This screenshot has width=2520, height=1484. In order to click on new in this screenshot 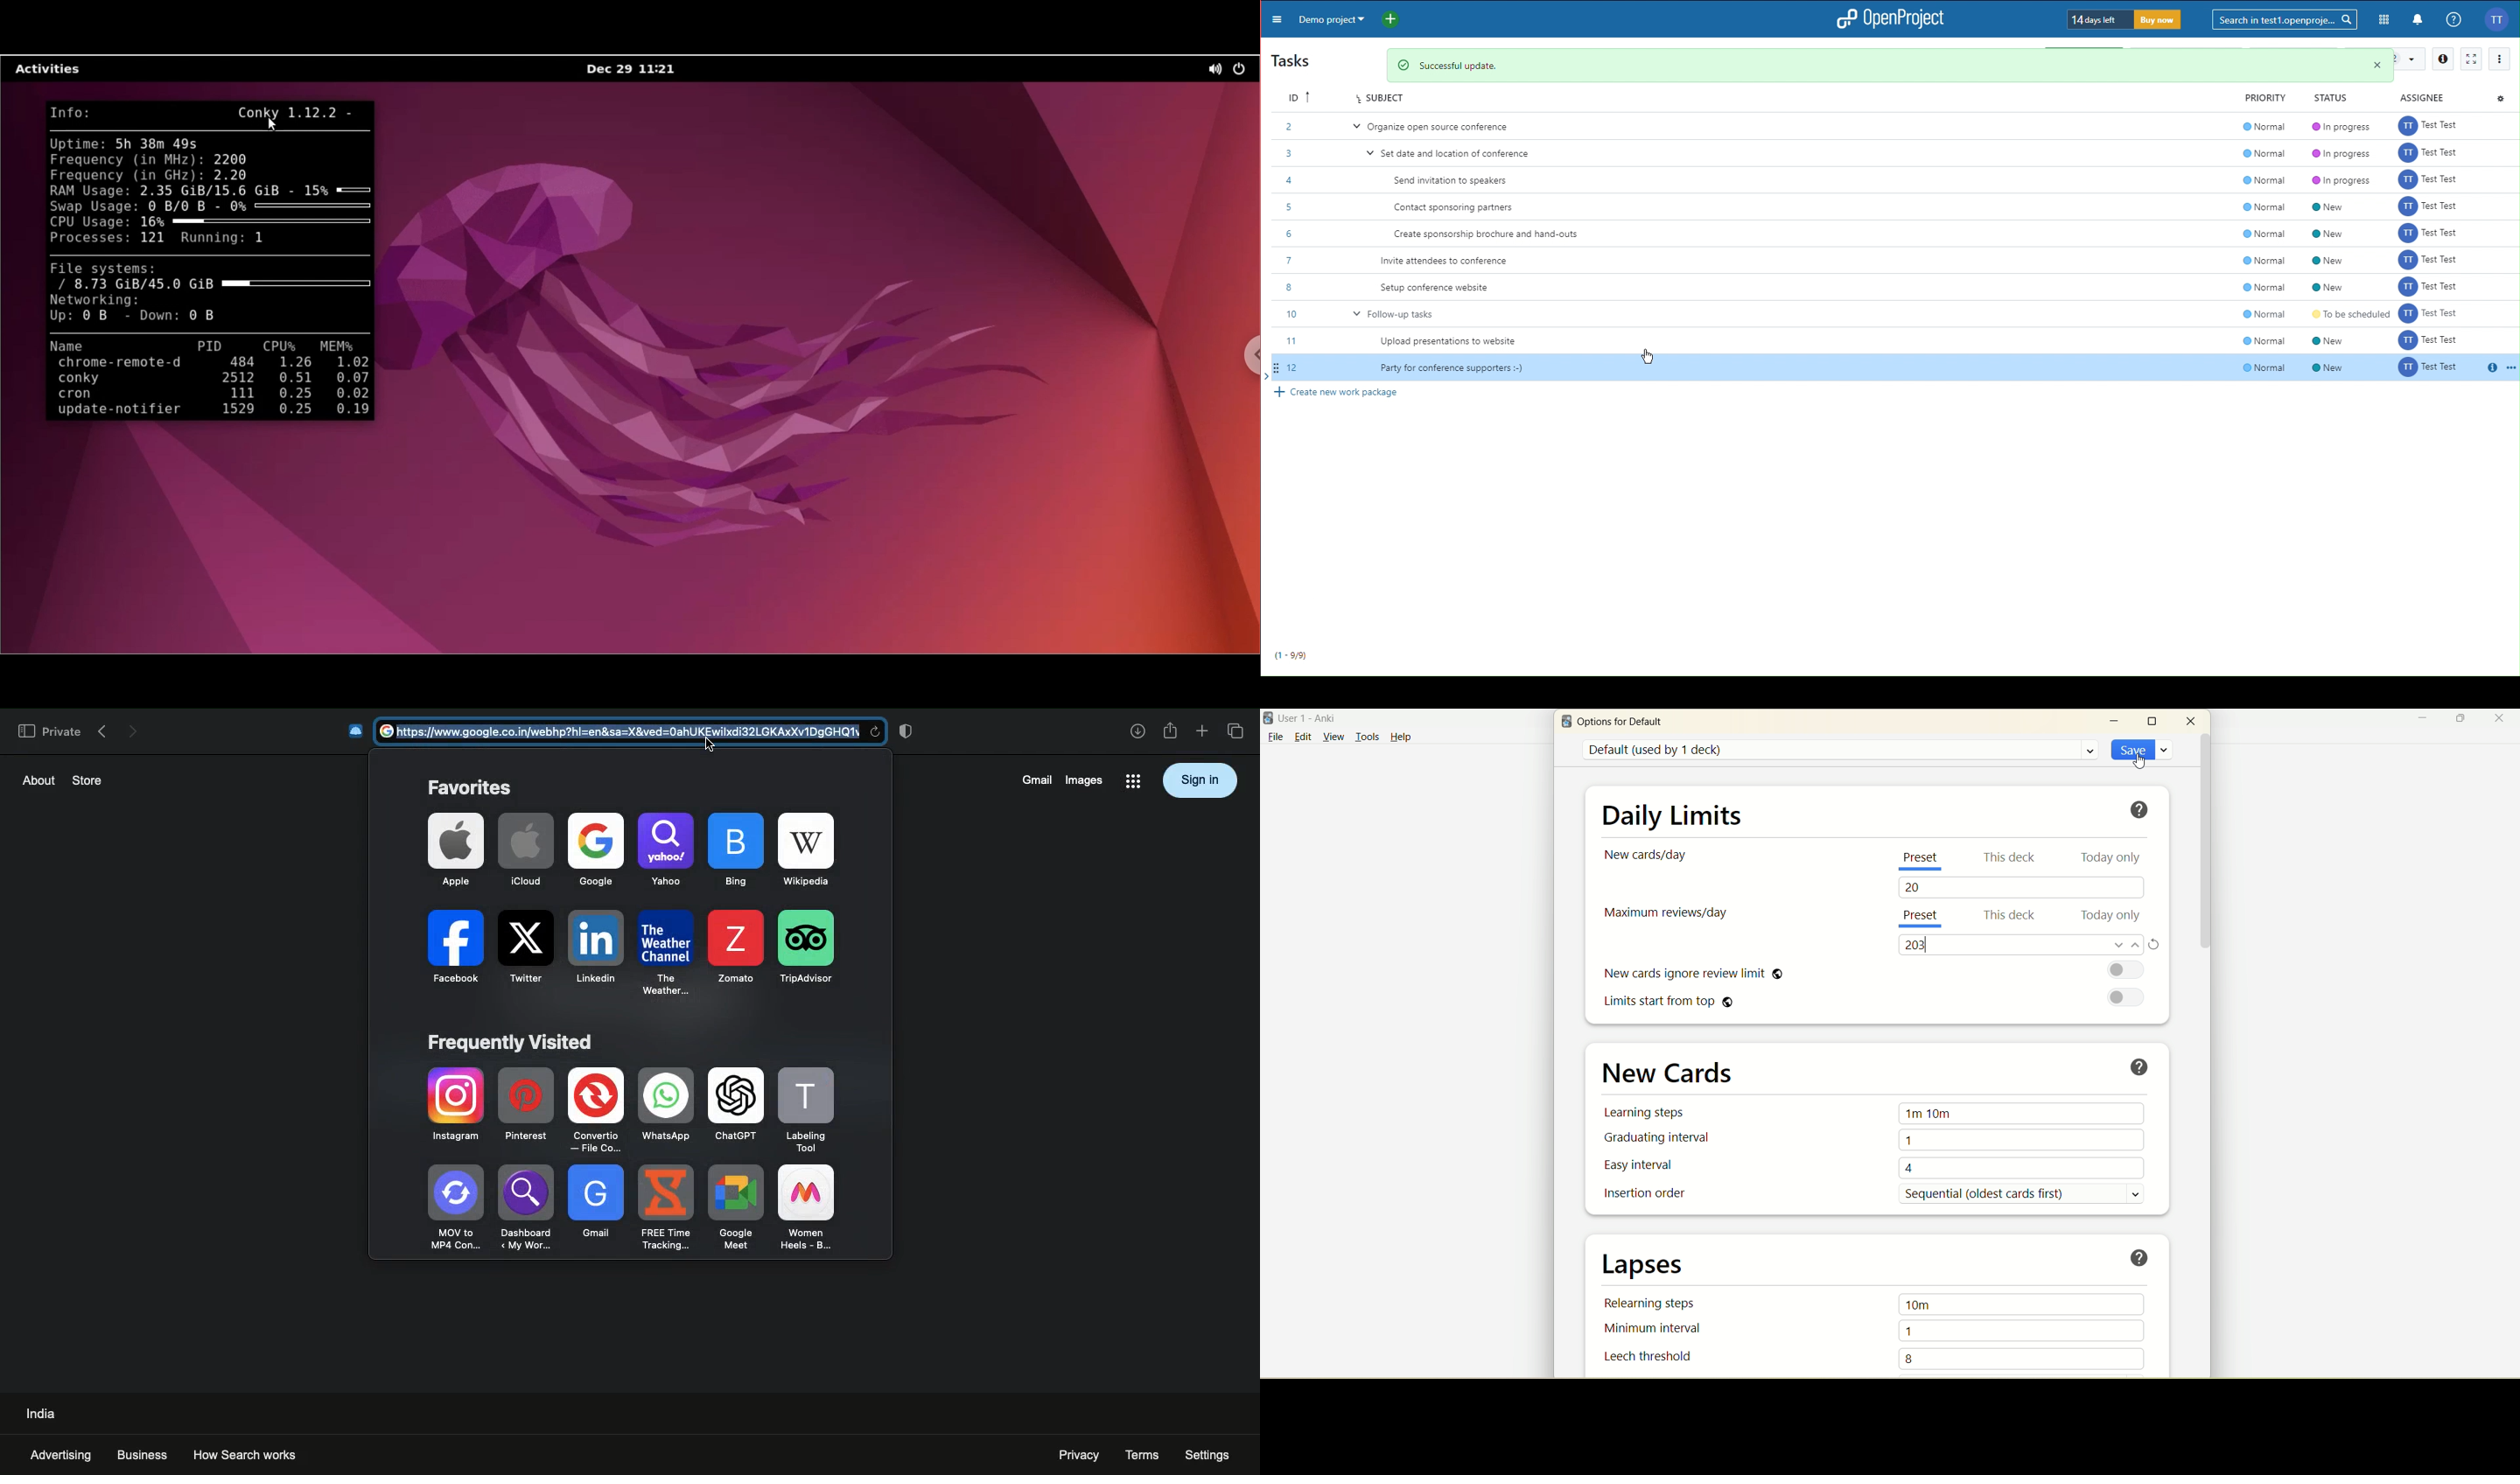, I will do `click(2343, 247)`.